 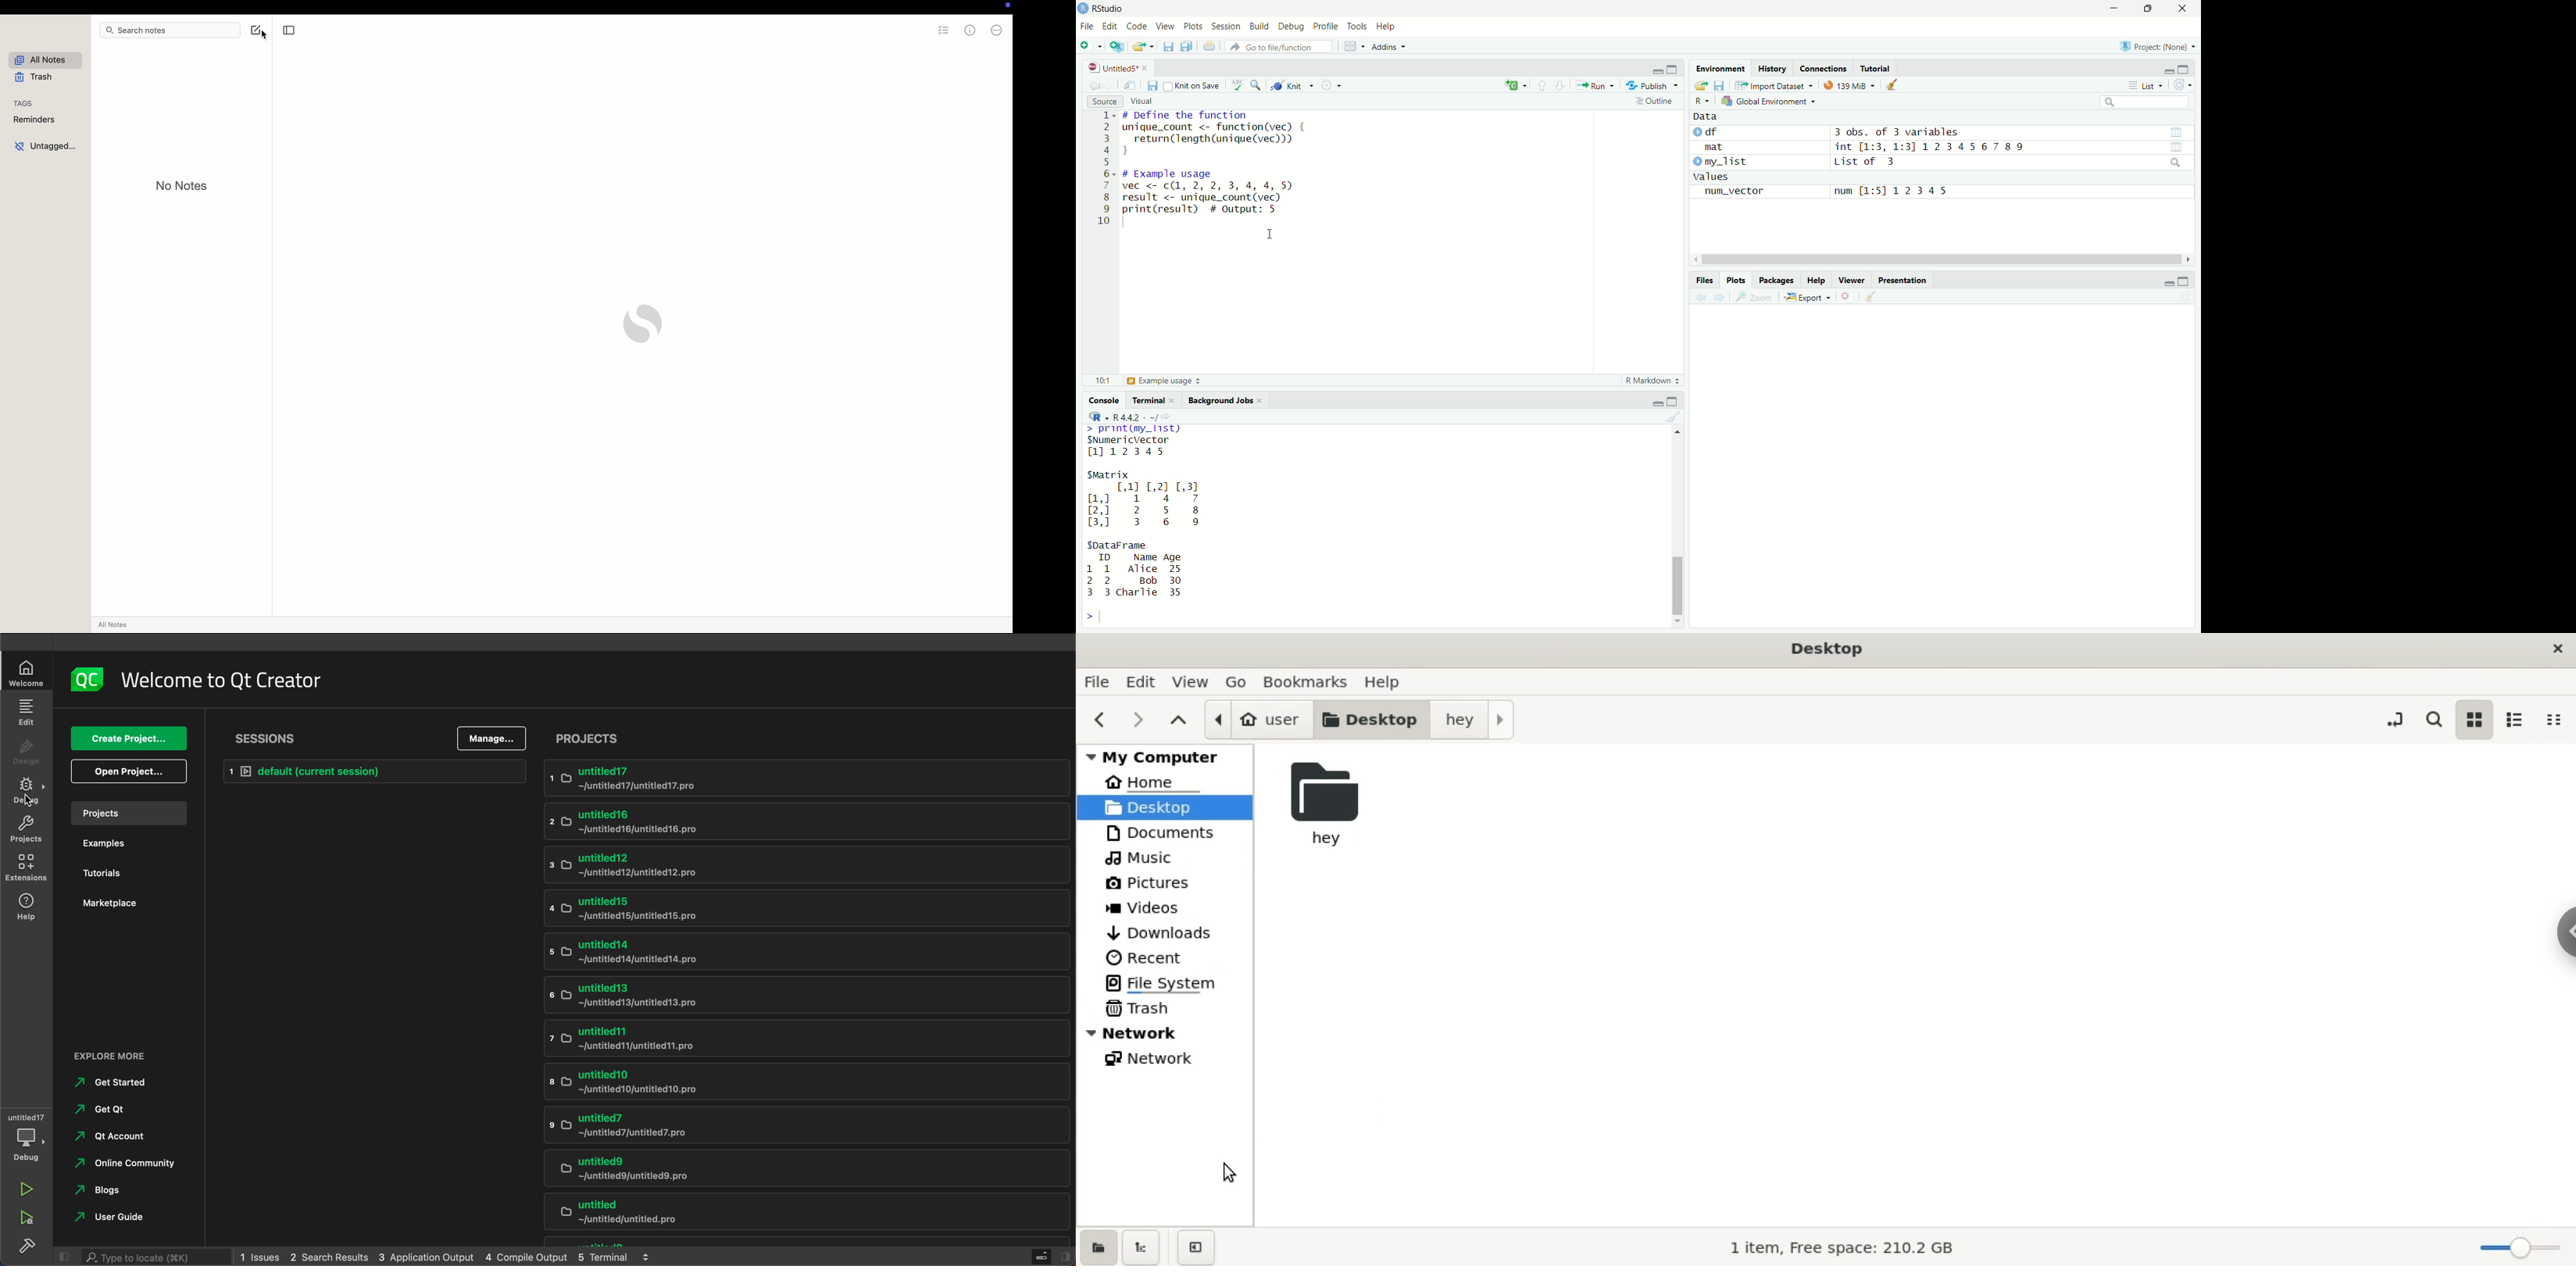 I want to click on R Markdown, so click(x=1650, y=382).